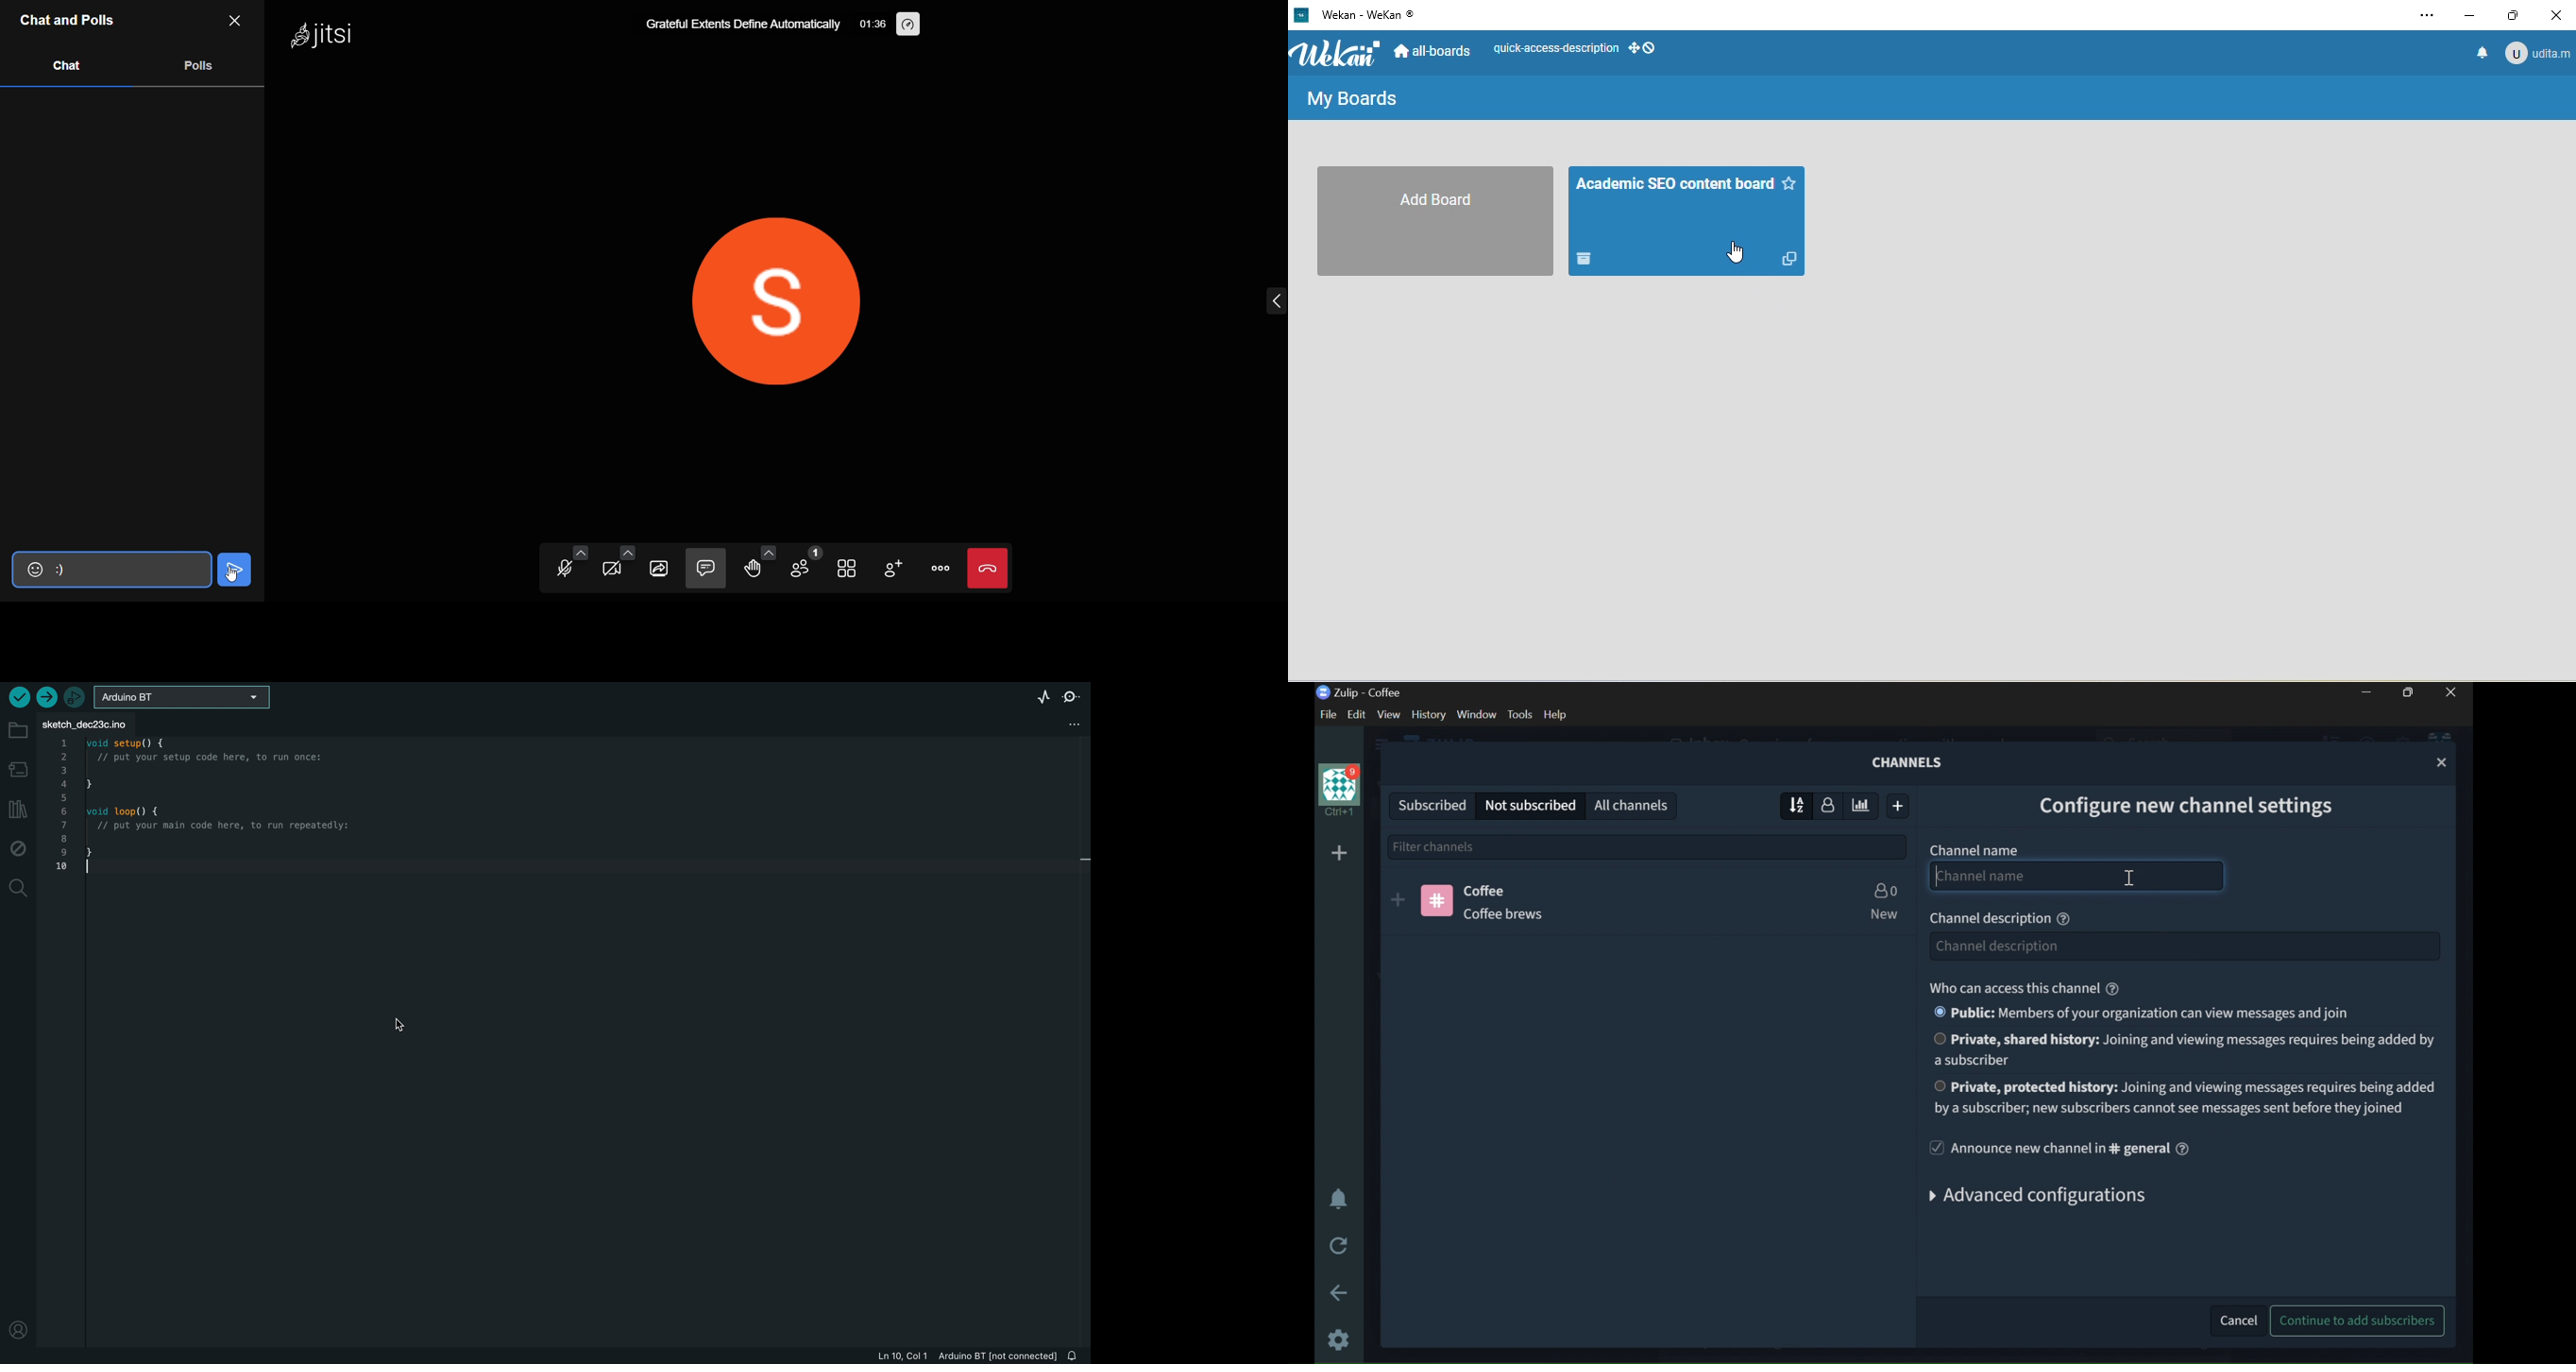 This screenshot has width=2576, height=1372. What do you see at coordinates (1862, 806) in the screenshot?
I see `SORT BY ESTIMATE` at bounding box center [1862, 806].